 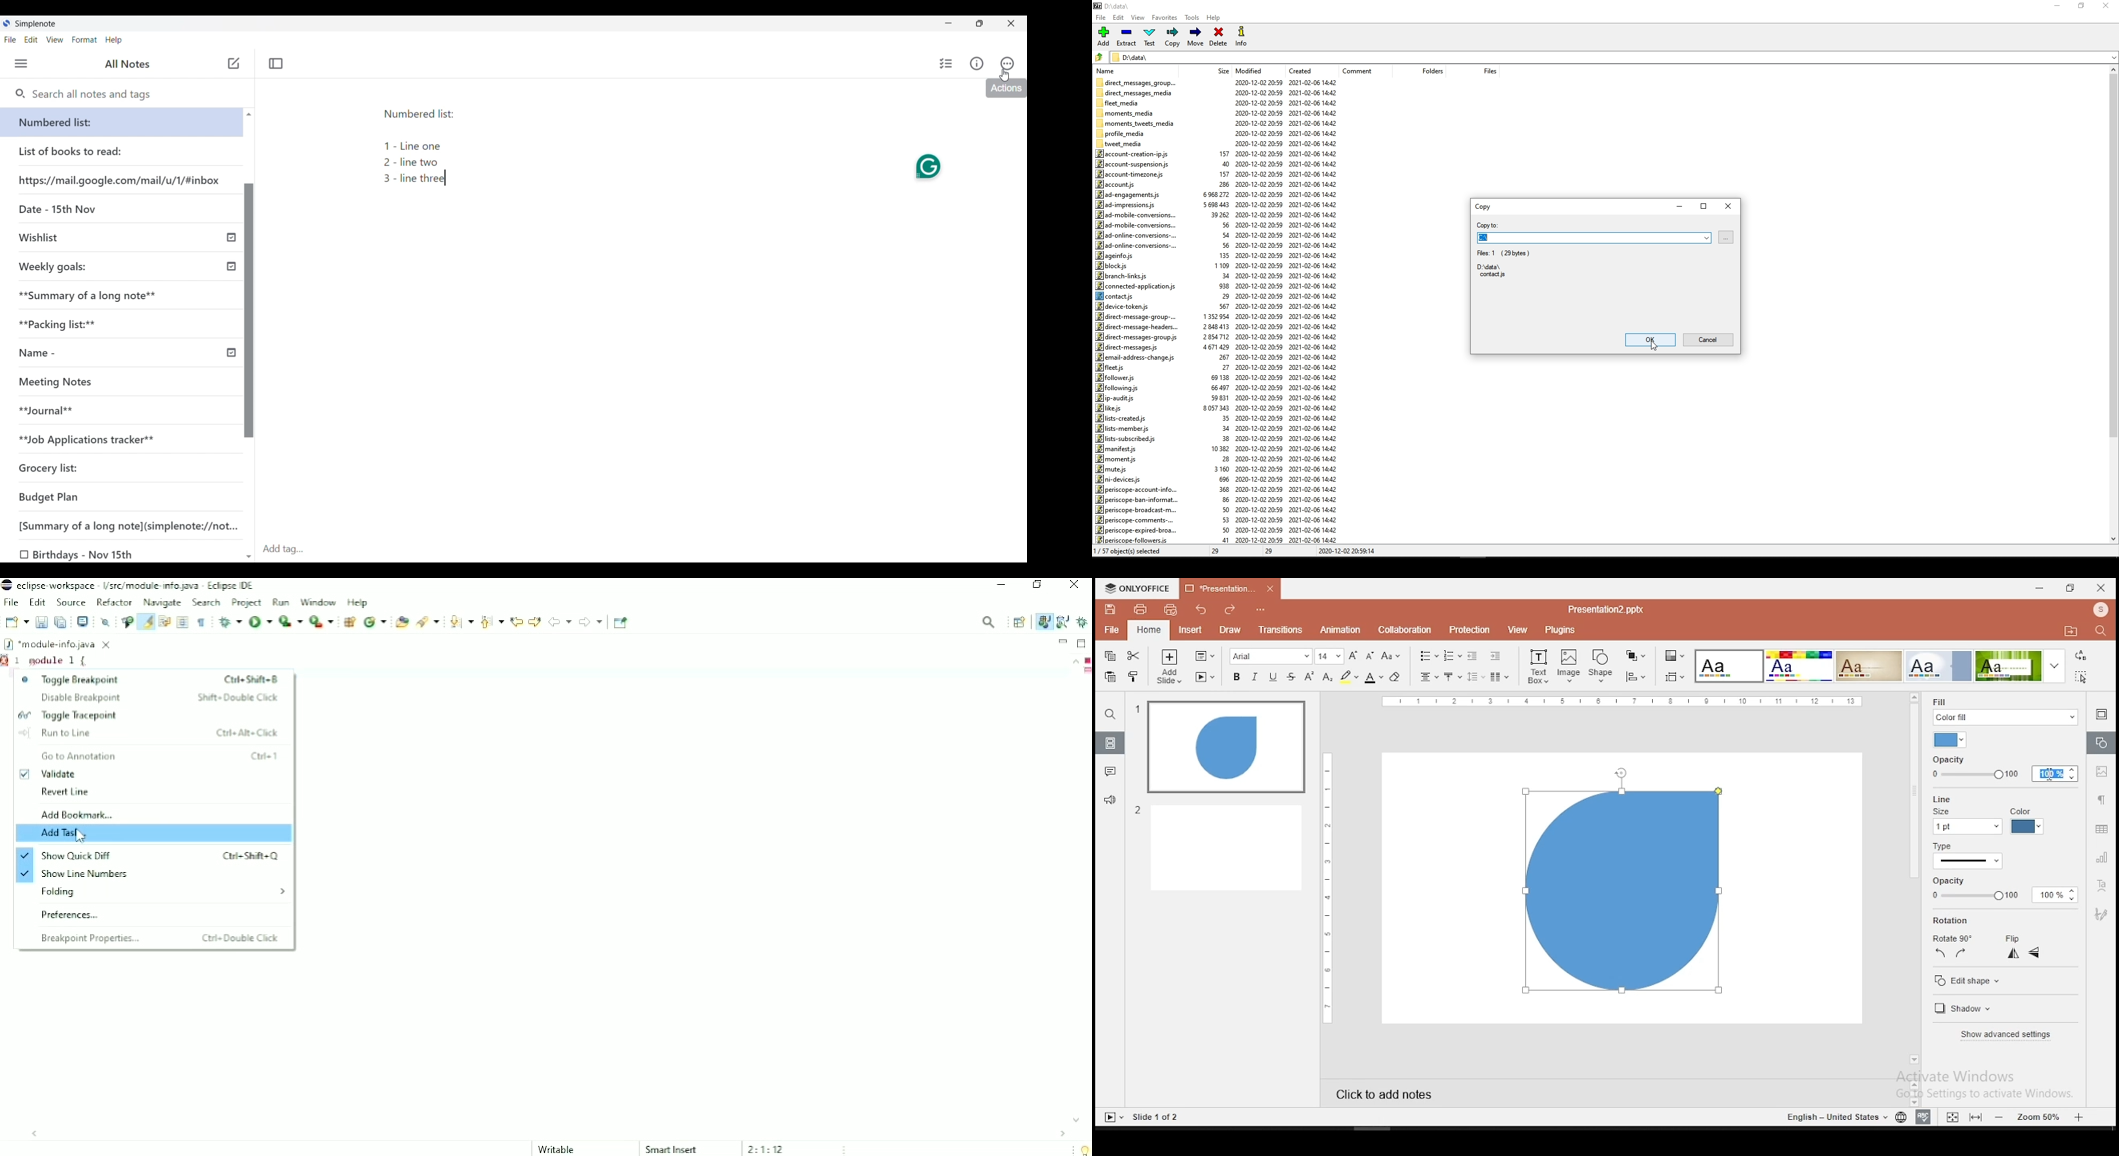 What do you see at coordinates (229, 236) in the screenshot?
I see `timeline` at bounding box center [229, 236].